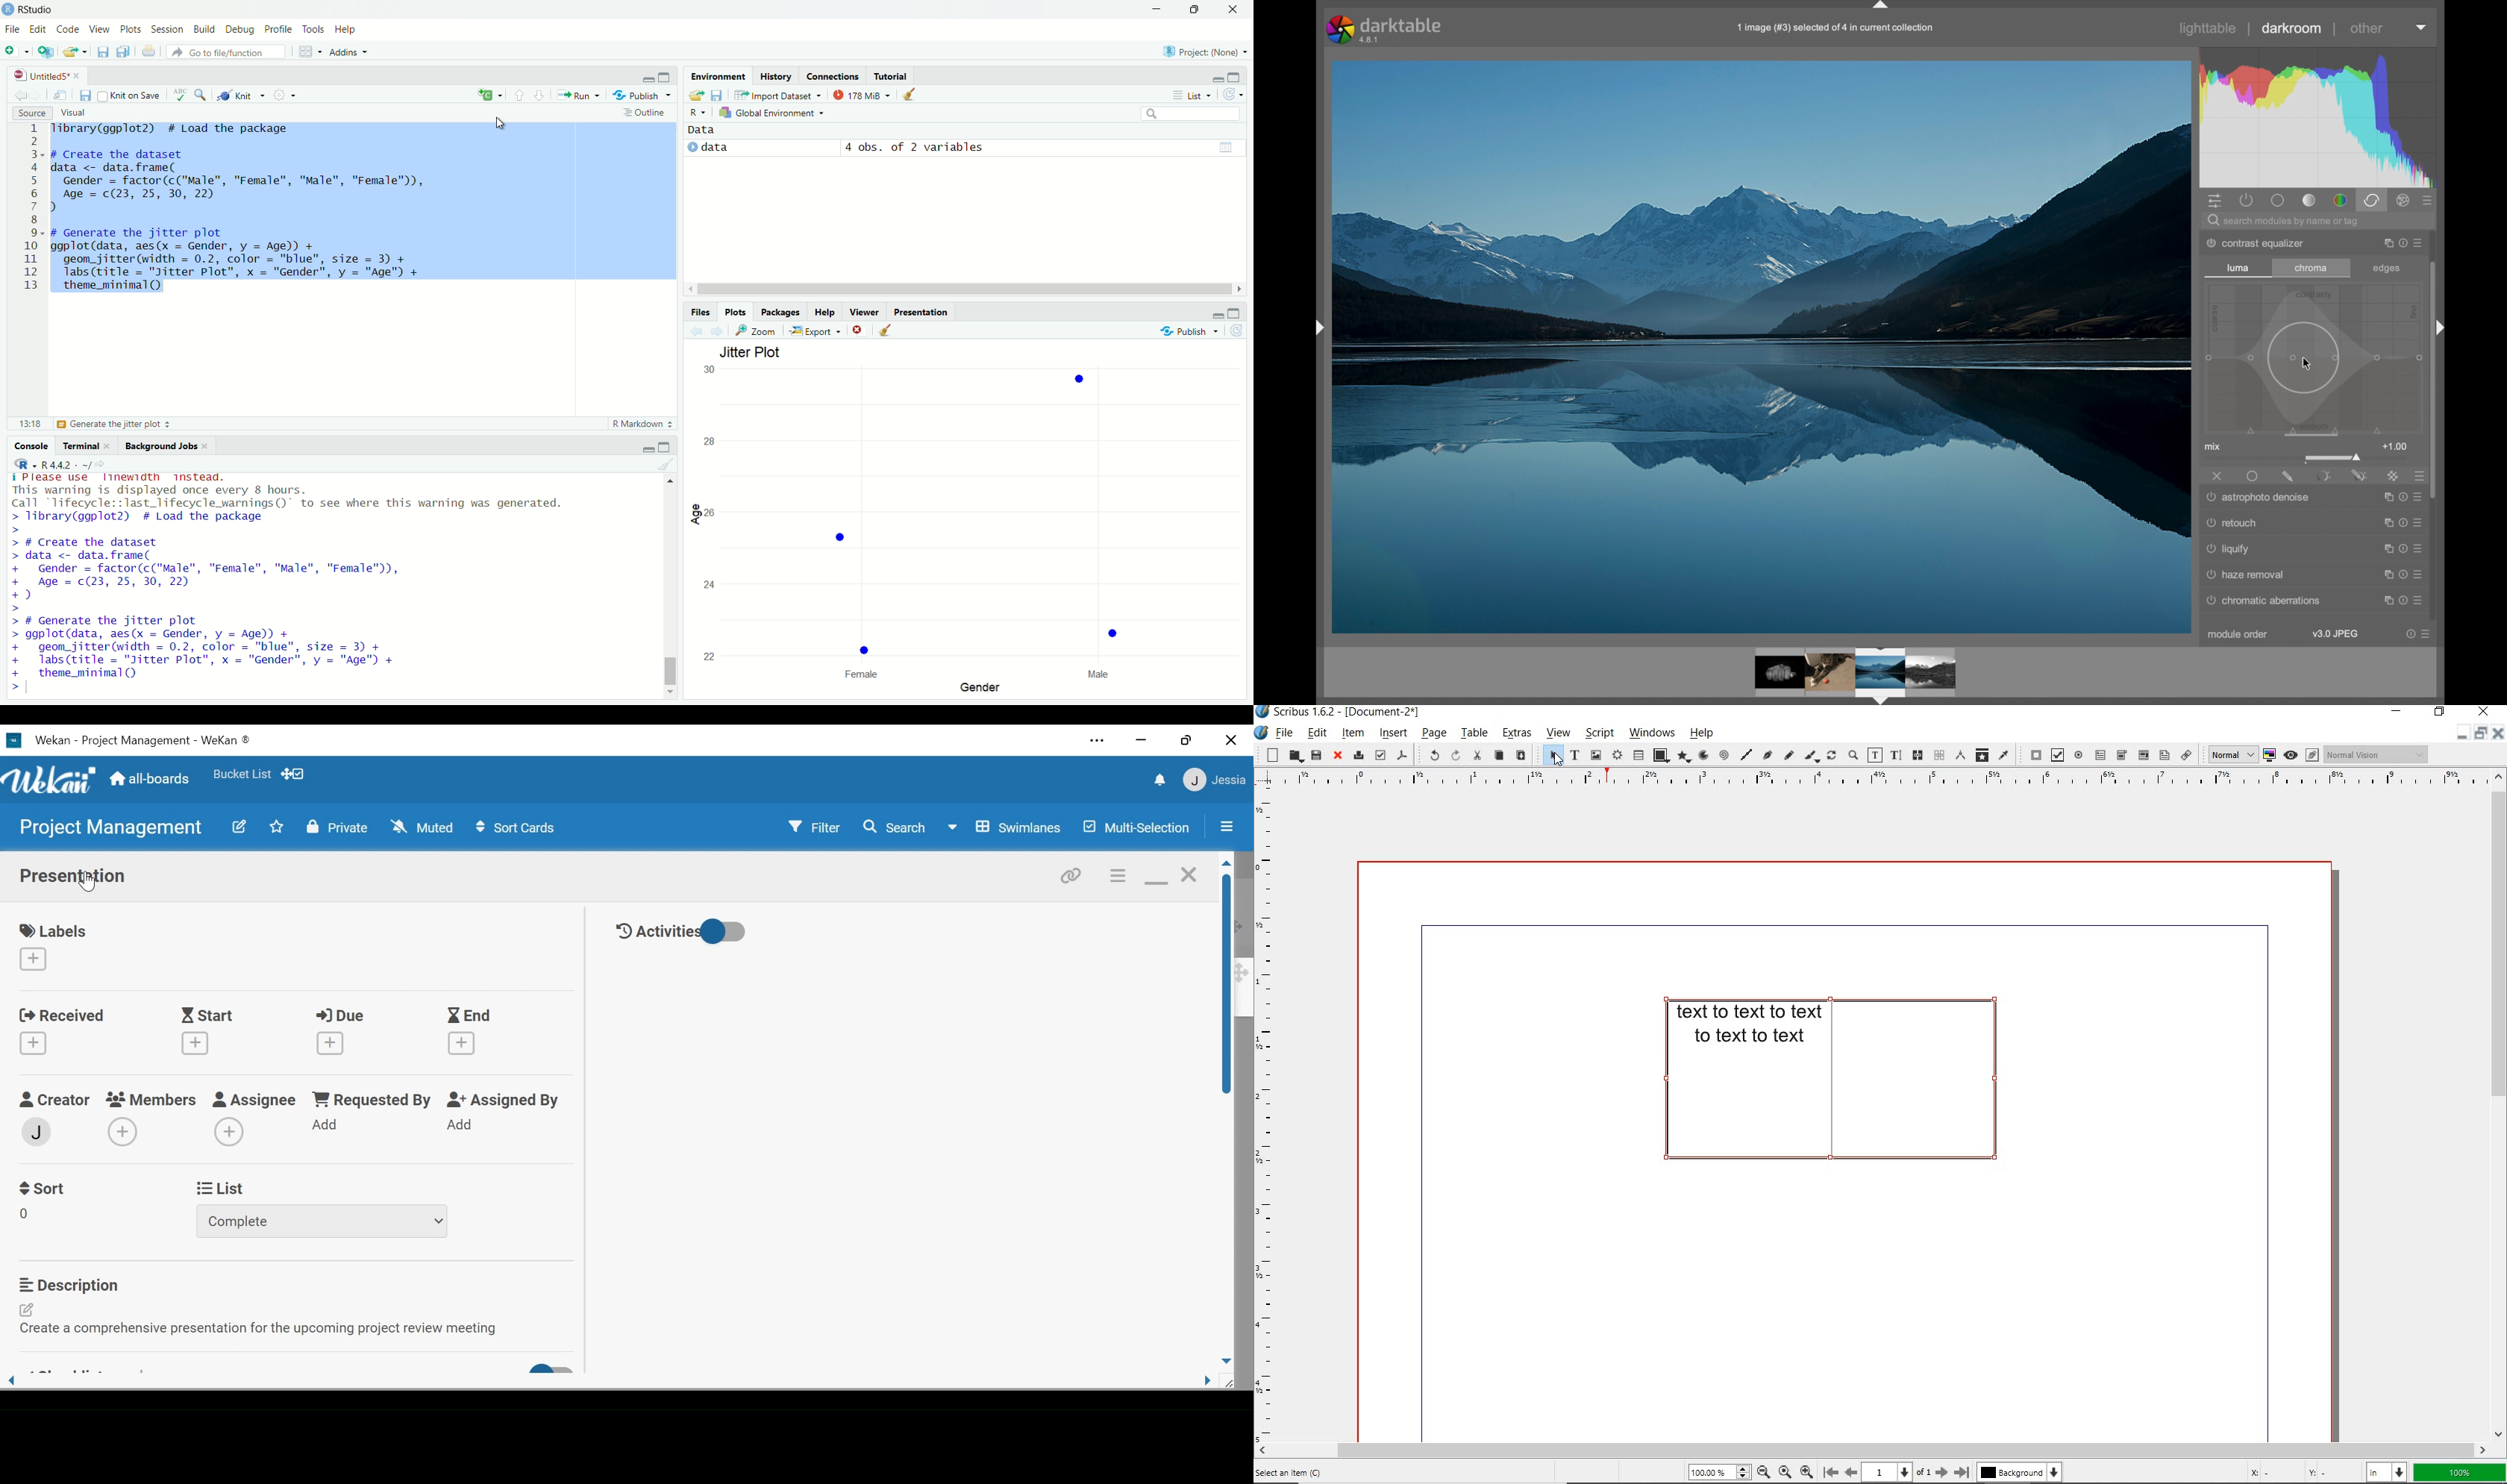 This screenshot has width=2520, height=1484. I want to click on Dropdown list, so click(319, 1221).